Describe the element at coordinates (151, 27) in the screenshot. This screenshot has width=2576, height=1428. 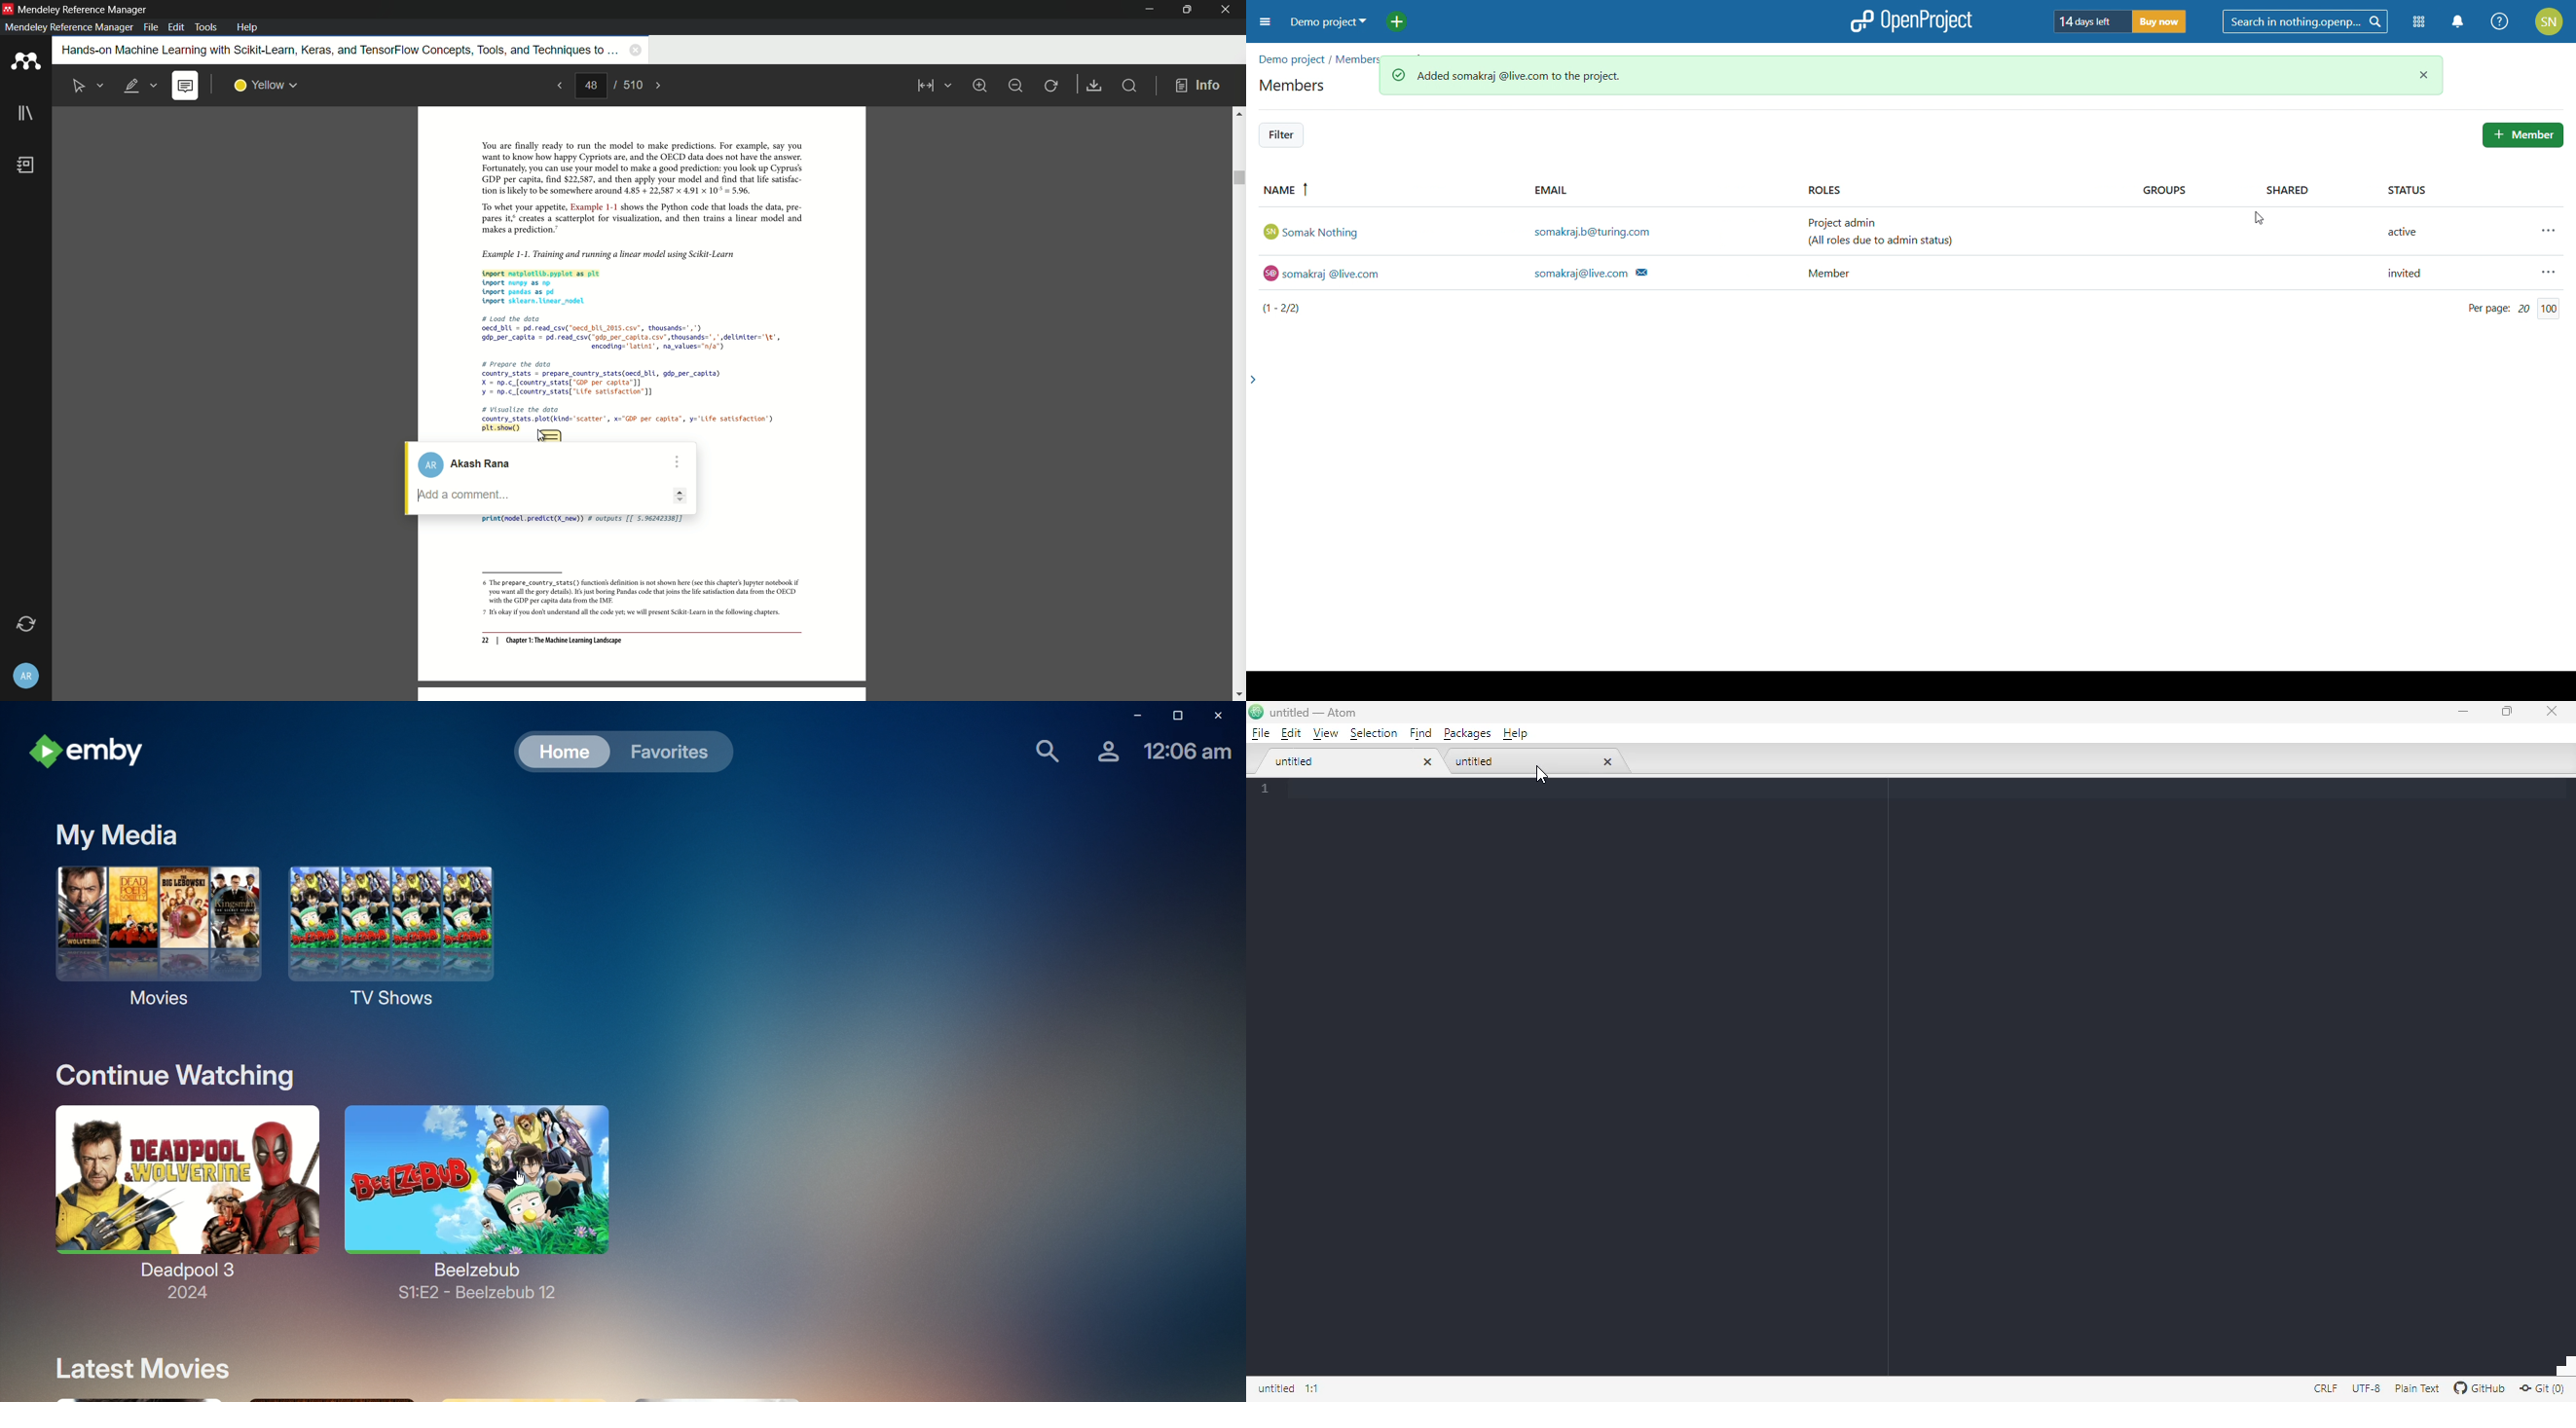
I see `file menu` at that location.